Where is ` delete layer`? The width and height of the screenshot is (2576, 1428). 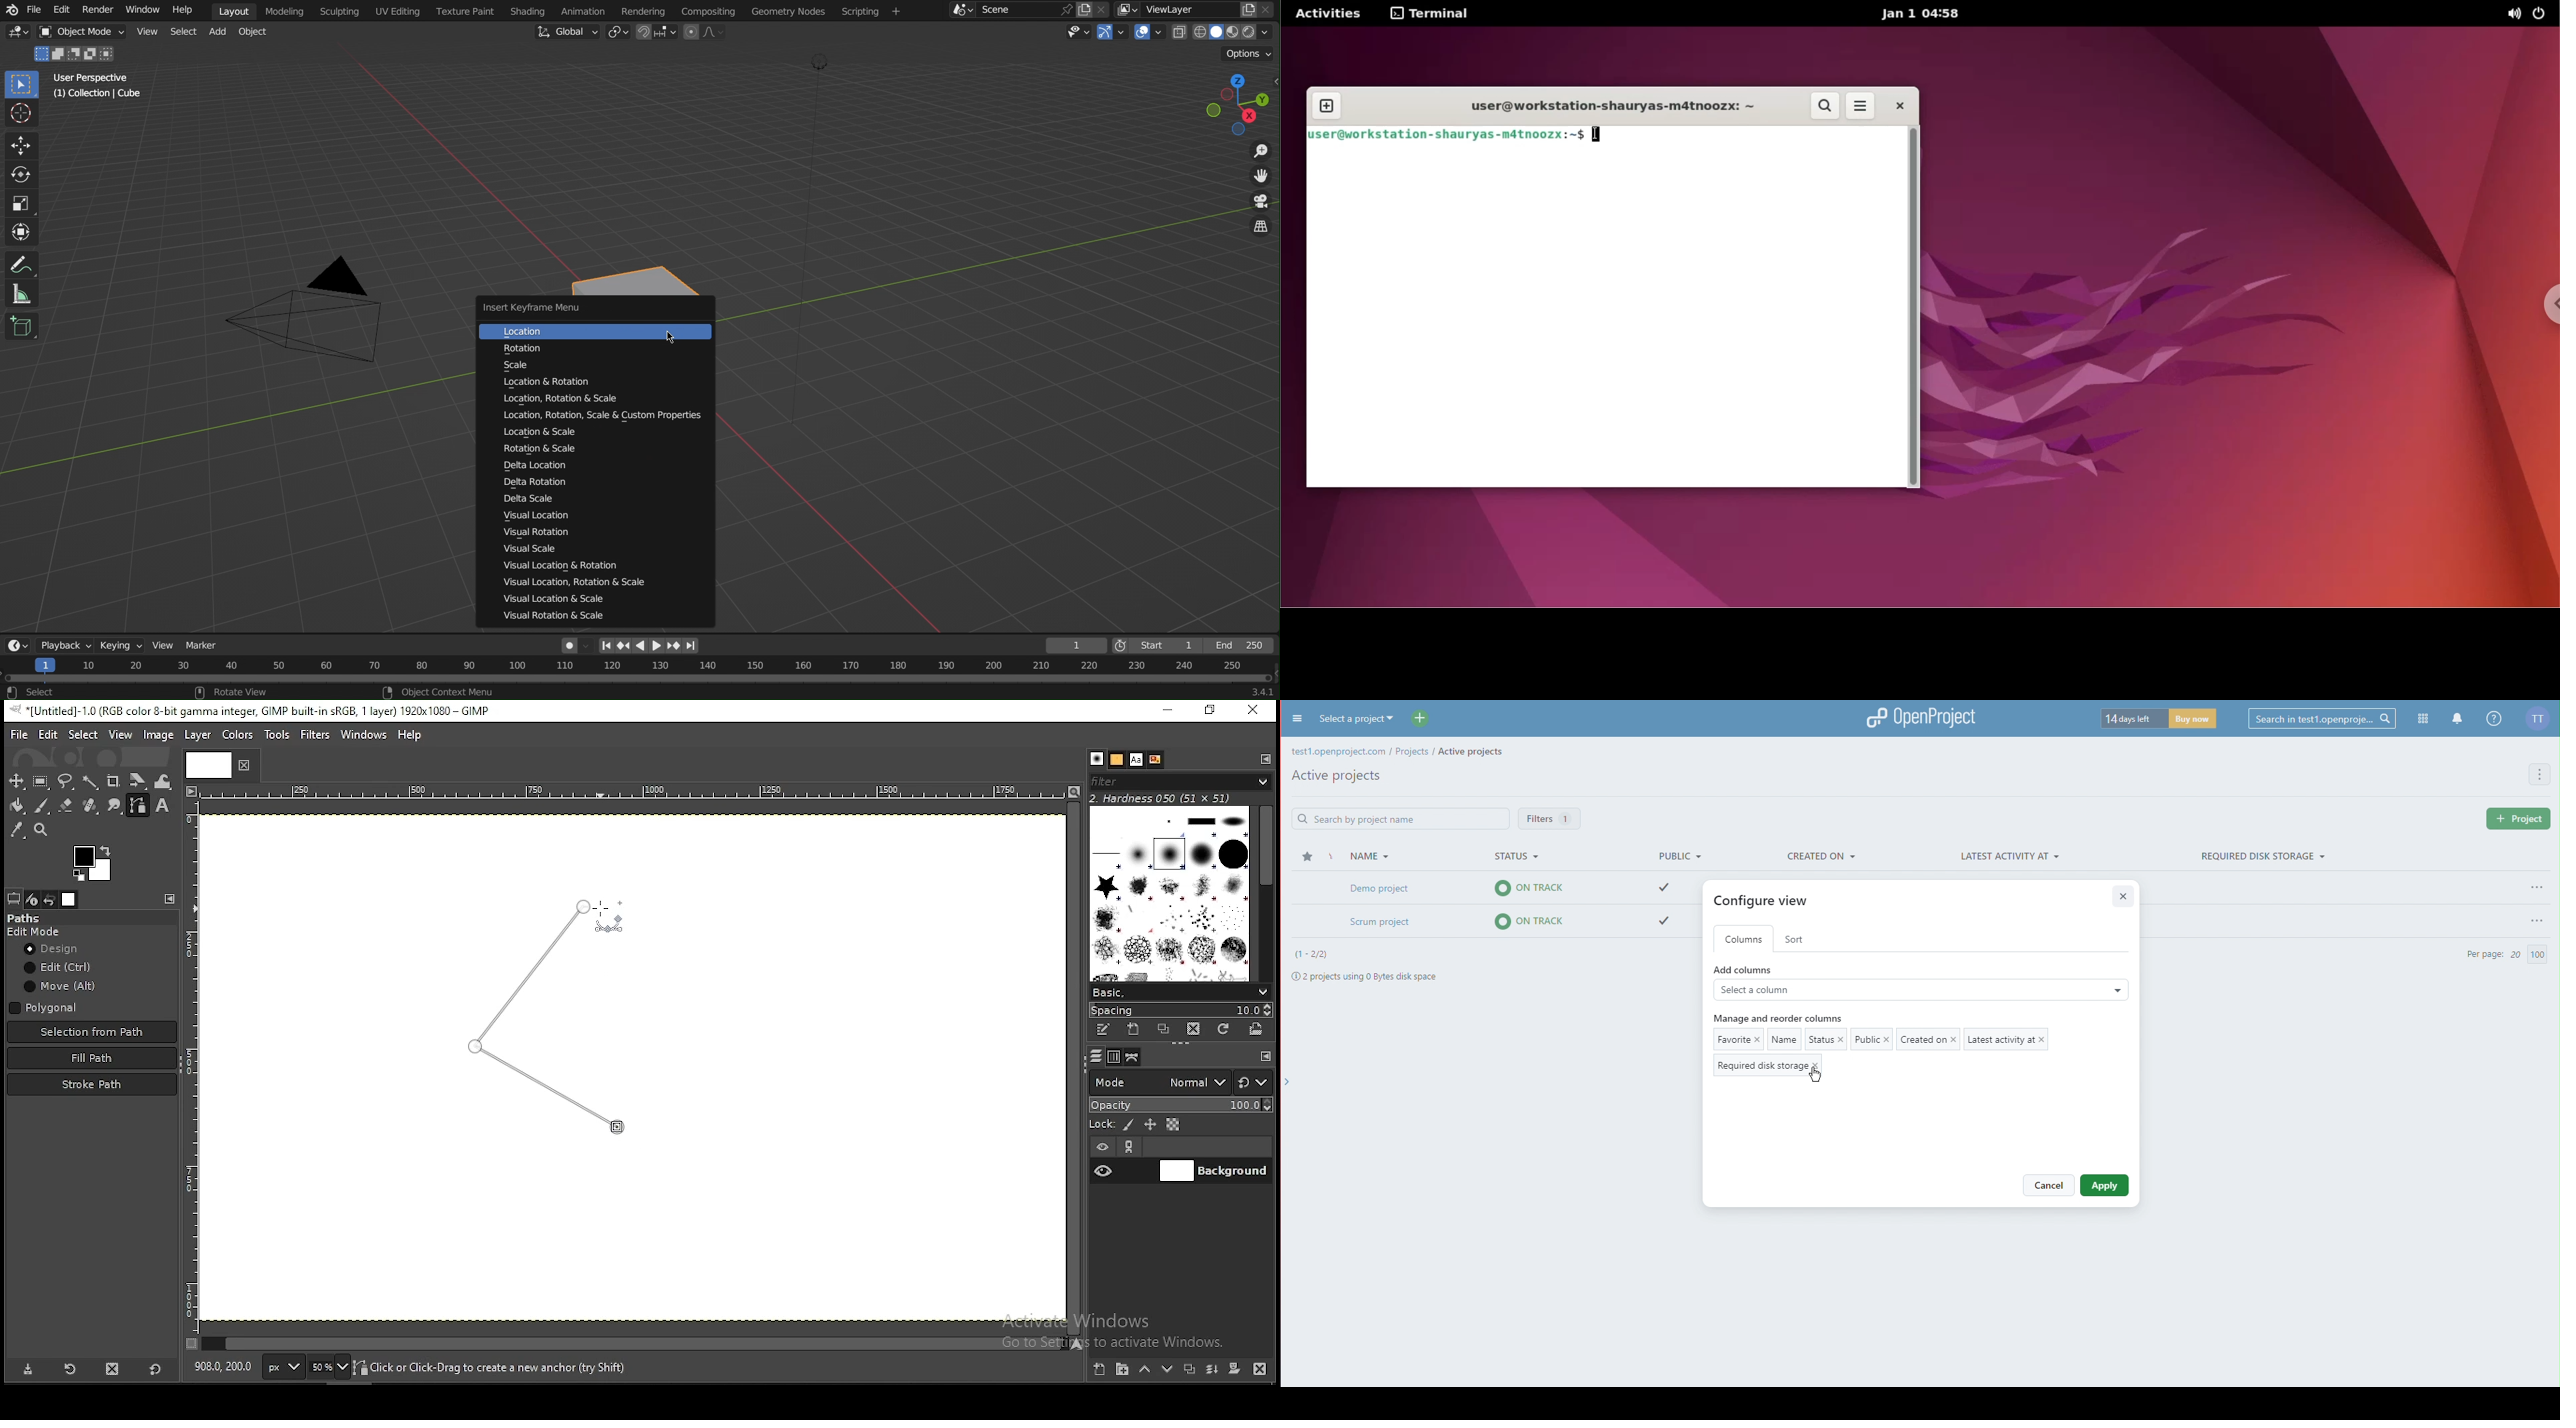
 delete layer is located at coordinates (1259, 1370).